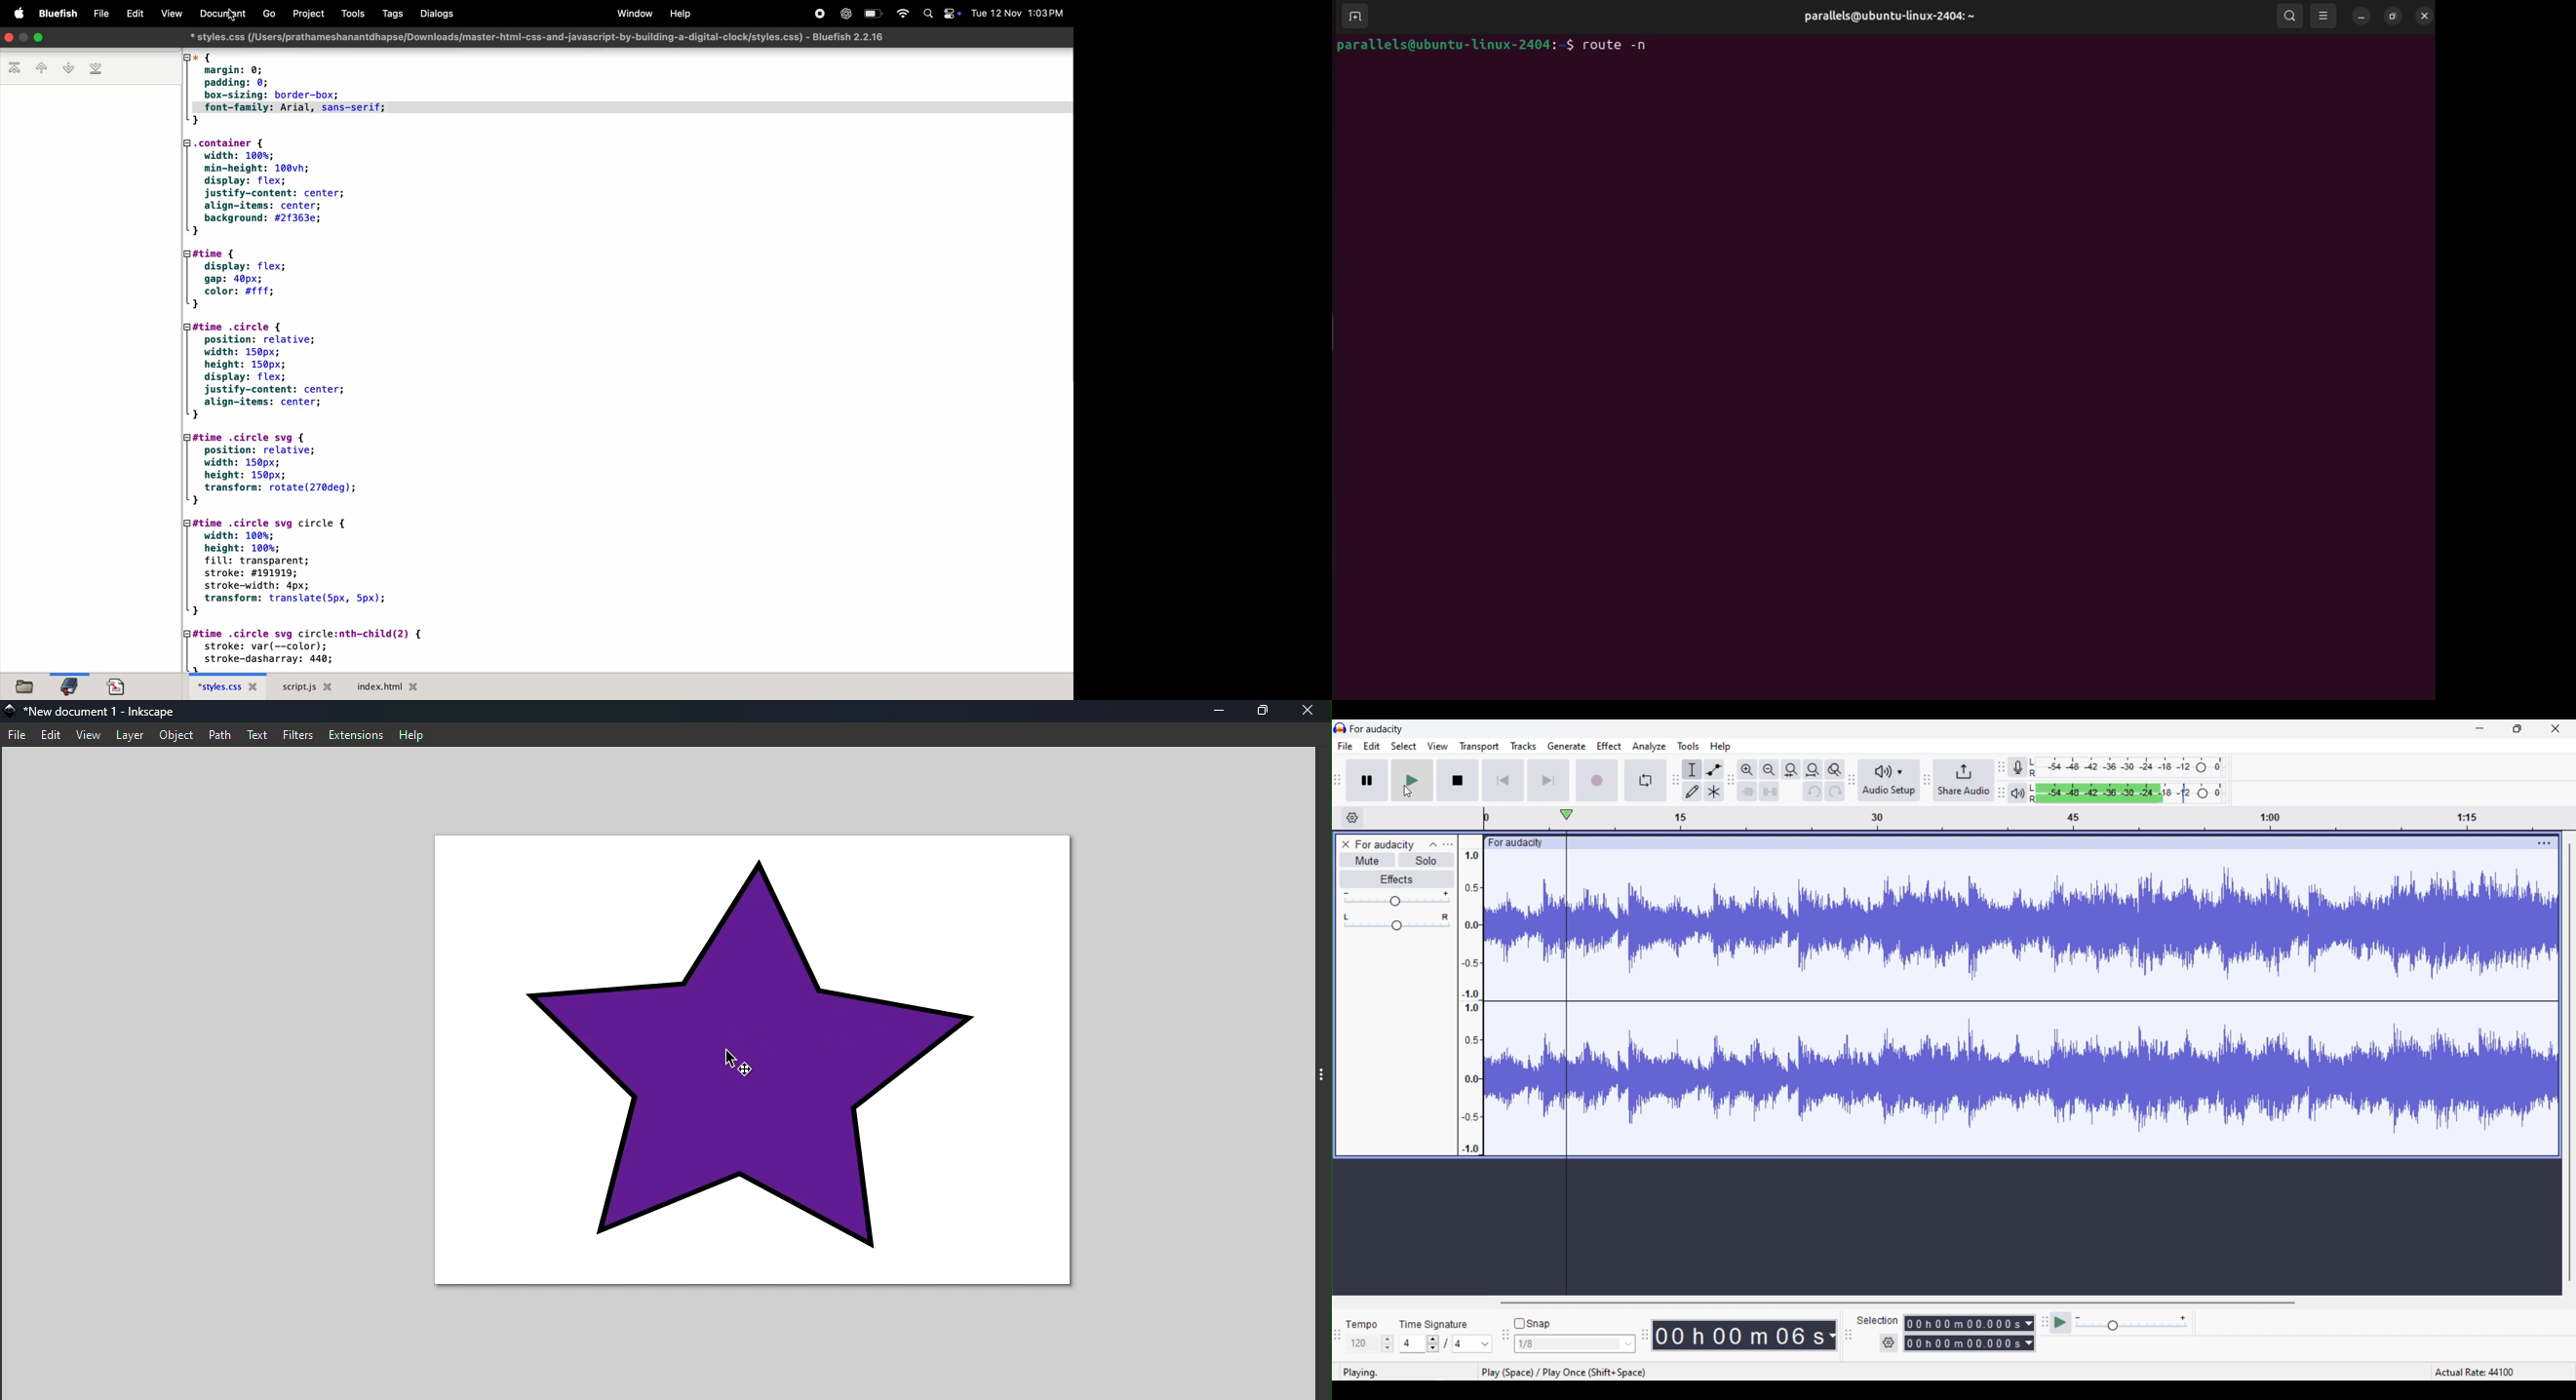  What do you see at coordinates (1368, 859) in the screenshot?
I see `Mute` at bounding box center [1368, 859].